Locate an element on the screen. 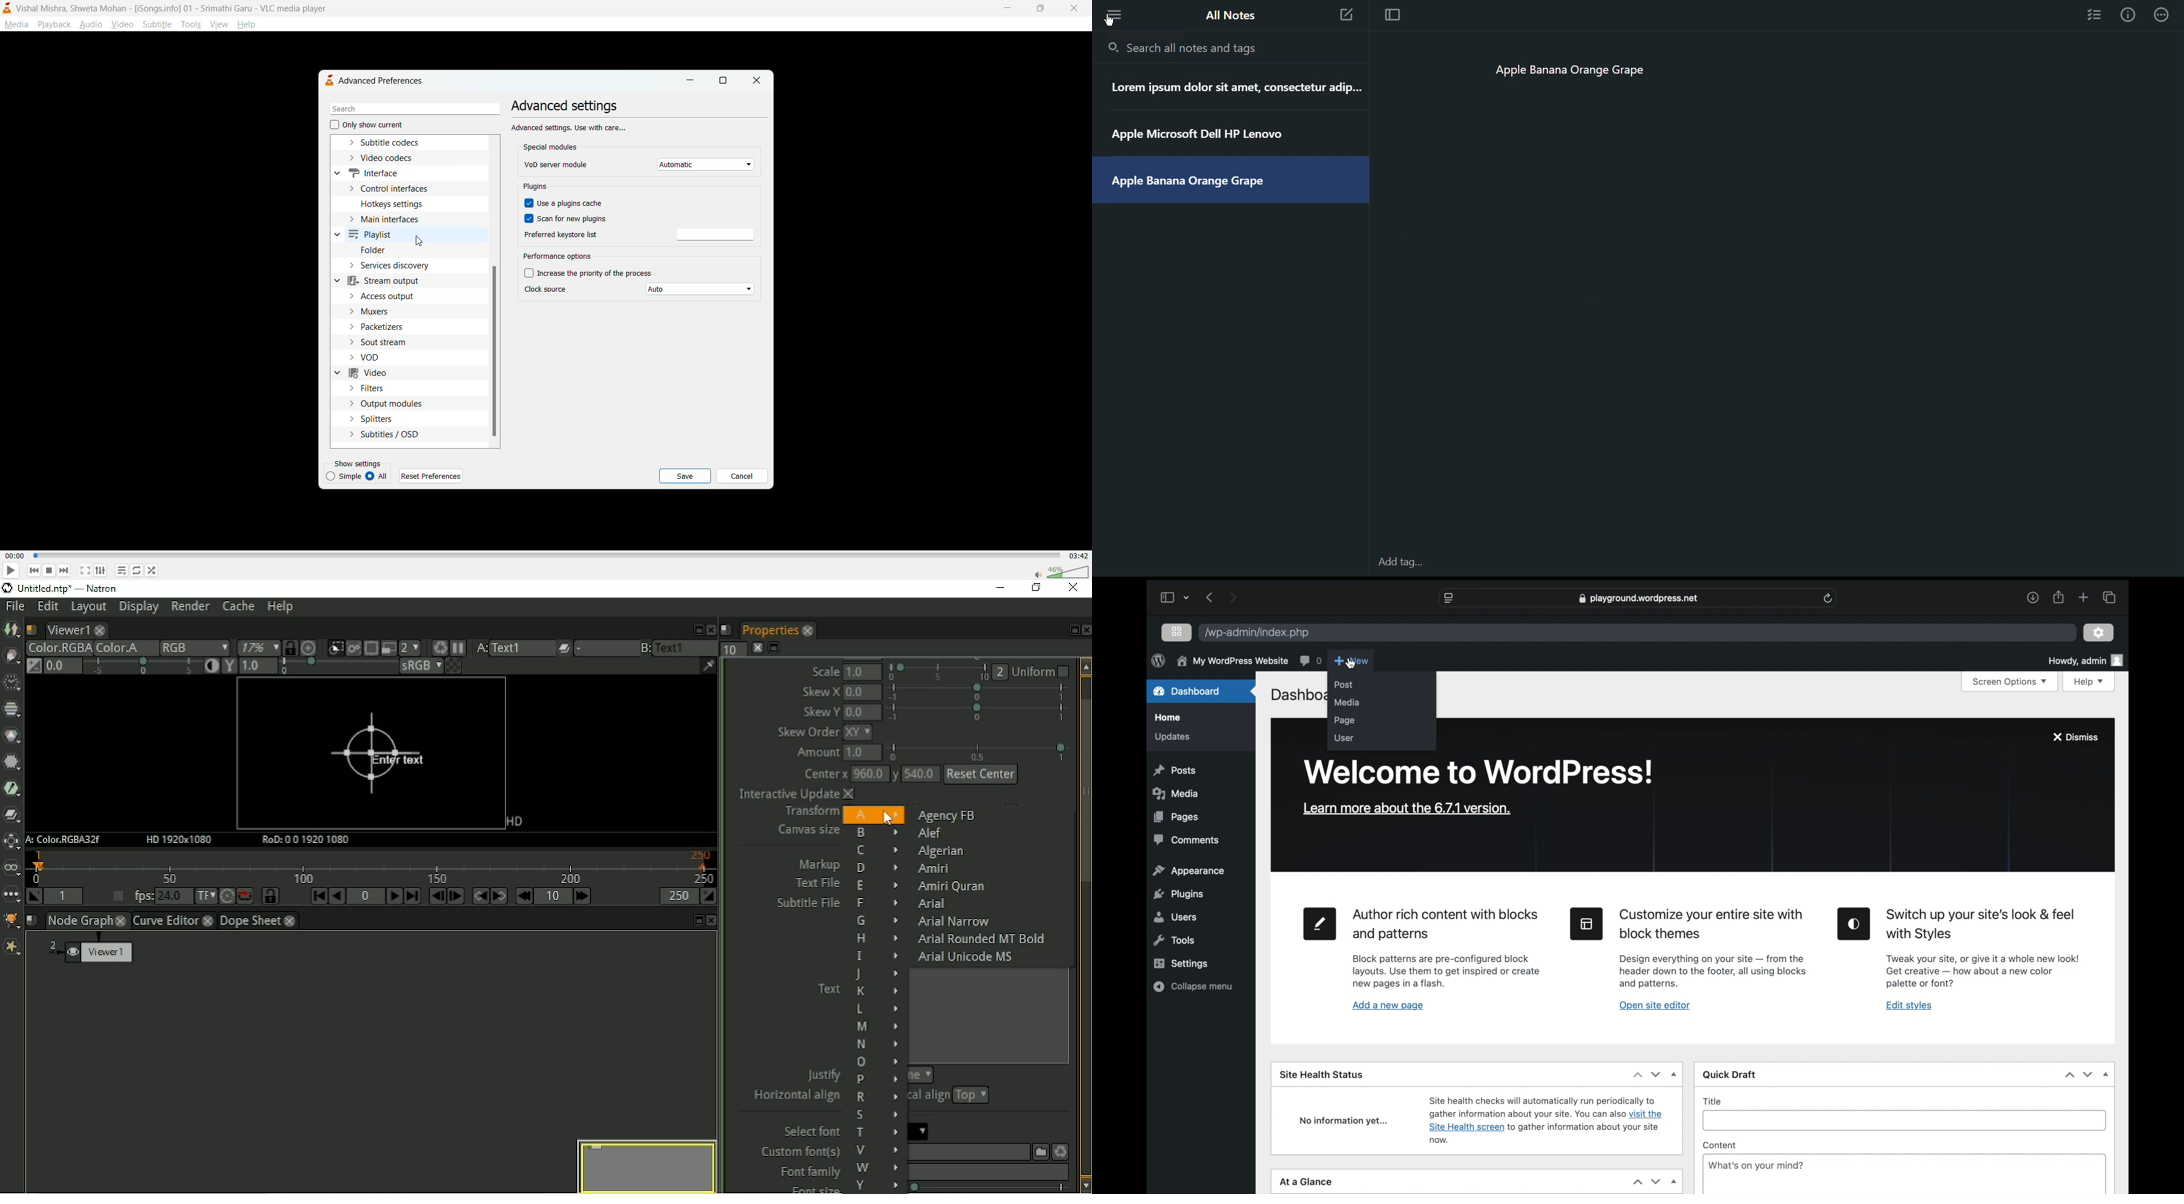 The height and width of the screenshot is (1204, 2184). new tab is located at coordinates (2084, 597).